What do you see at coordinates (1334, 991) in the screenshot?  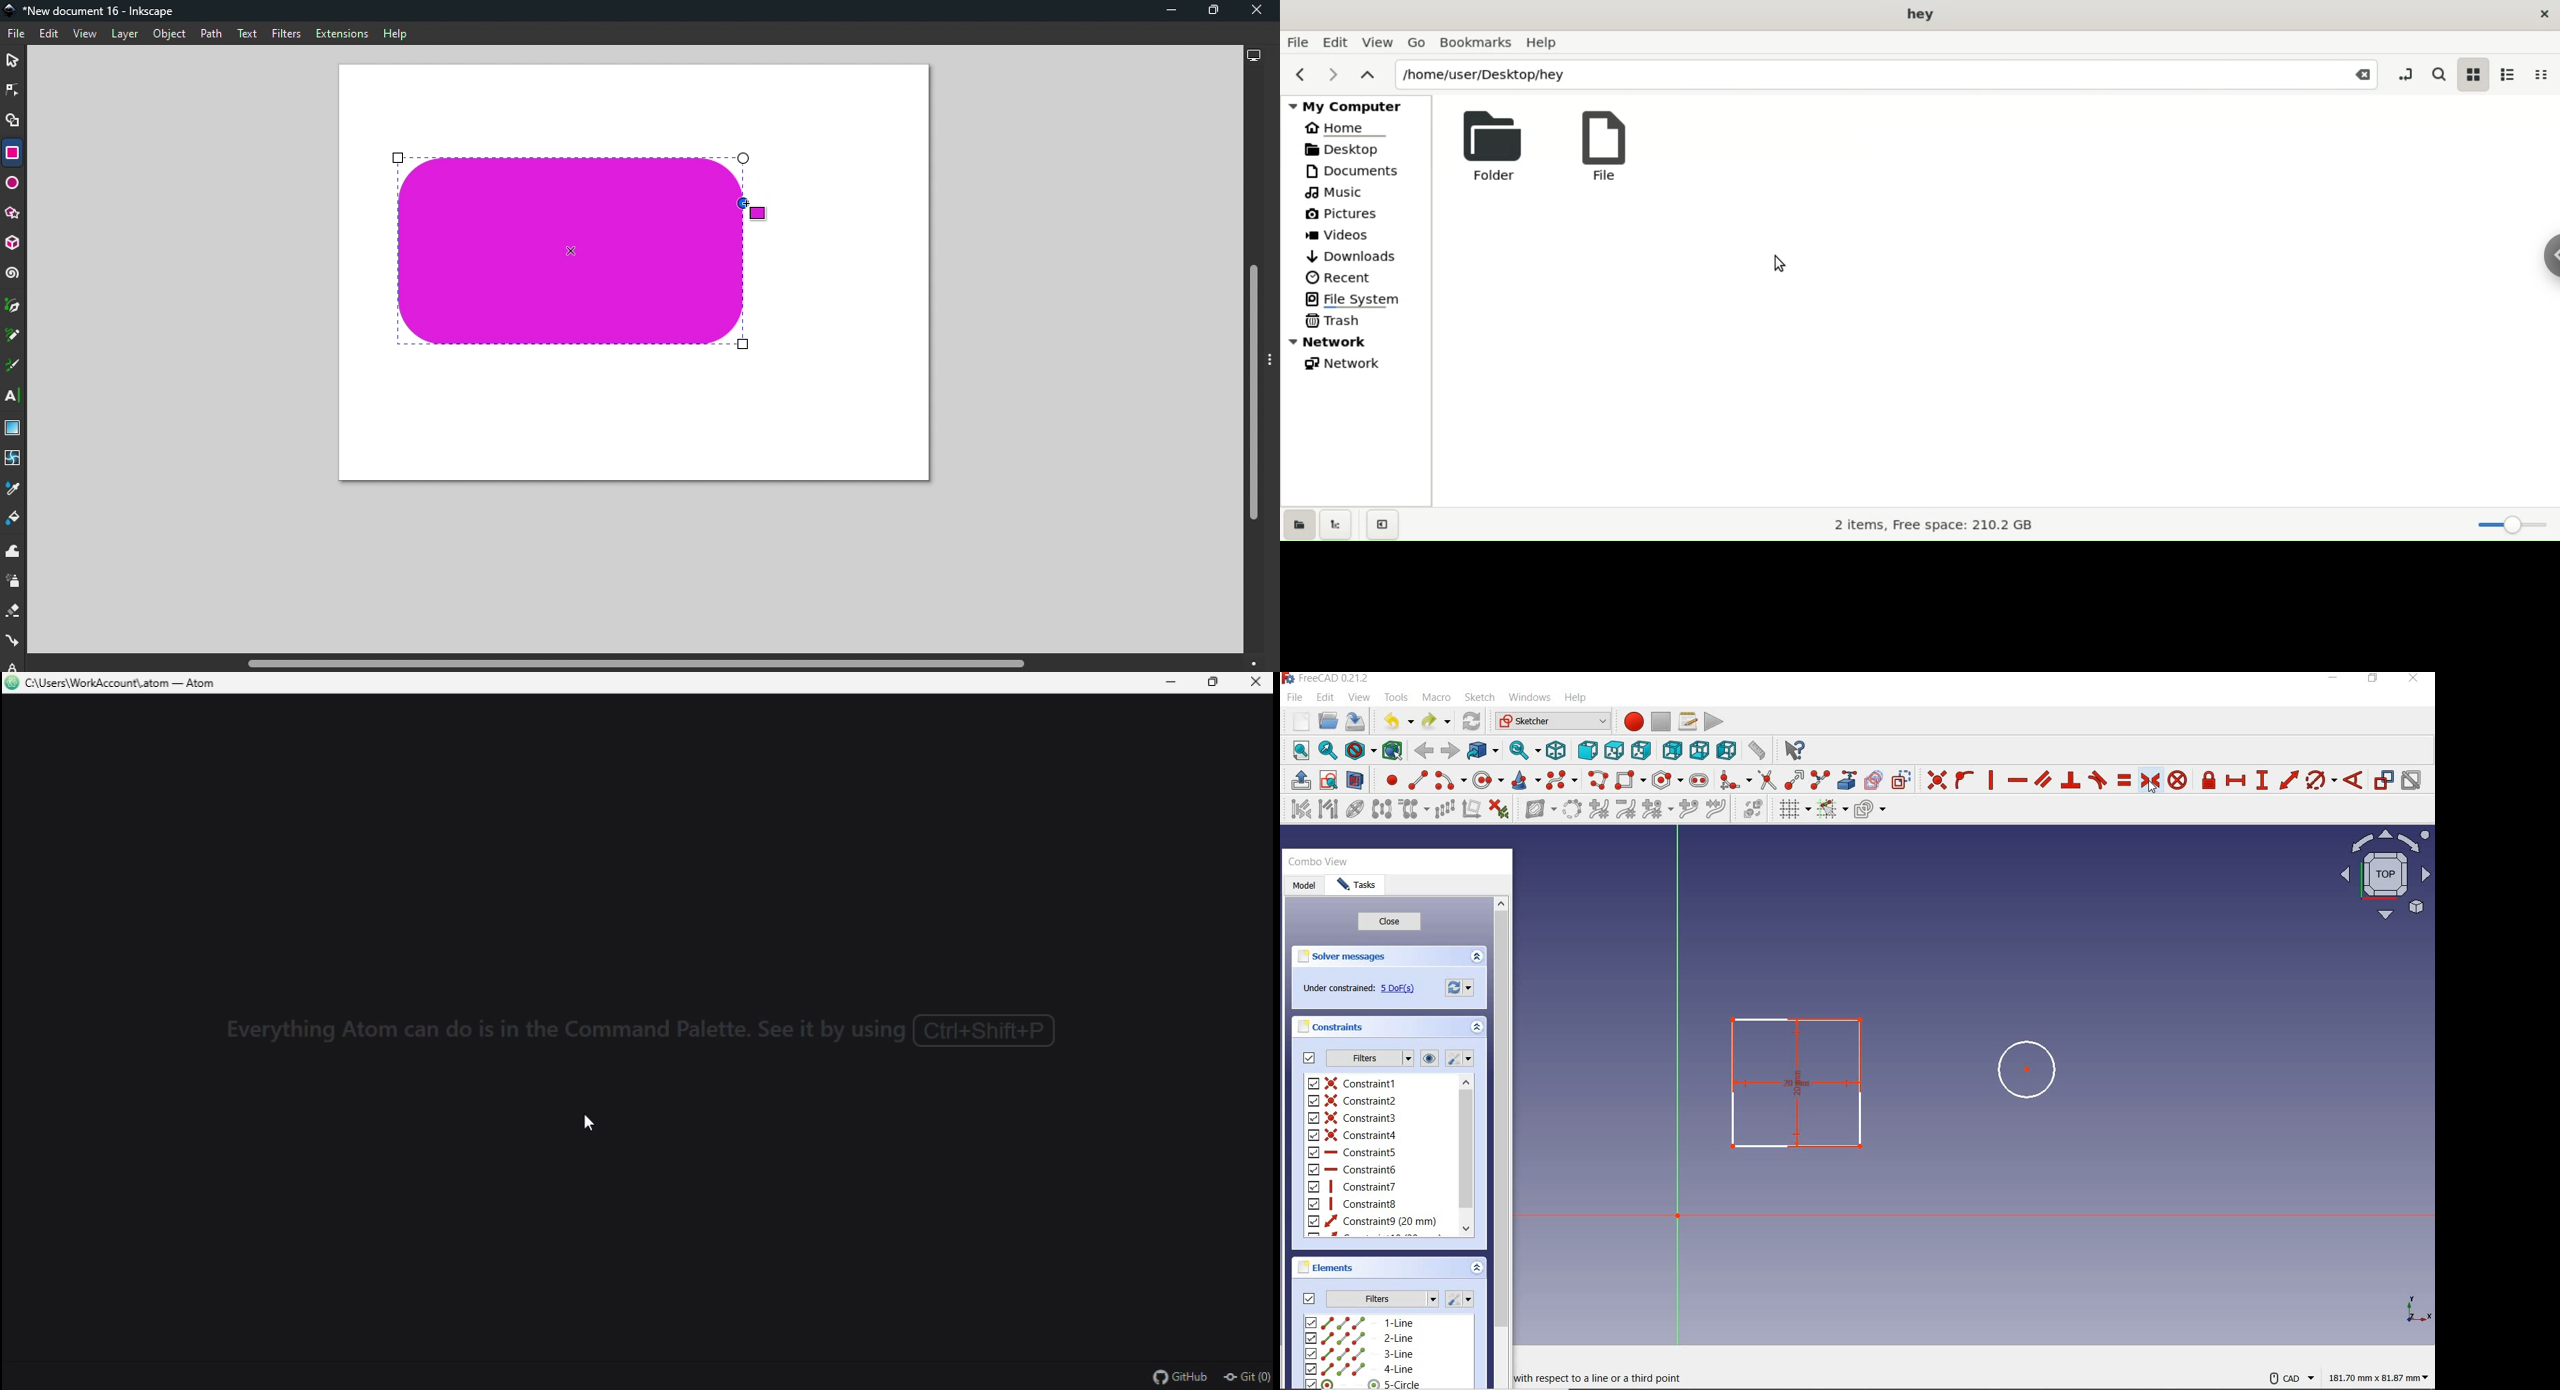 I see `under constrained: ` at bounding box center [1334, 991].